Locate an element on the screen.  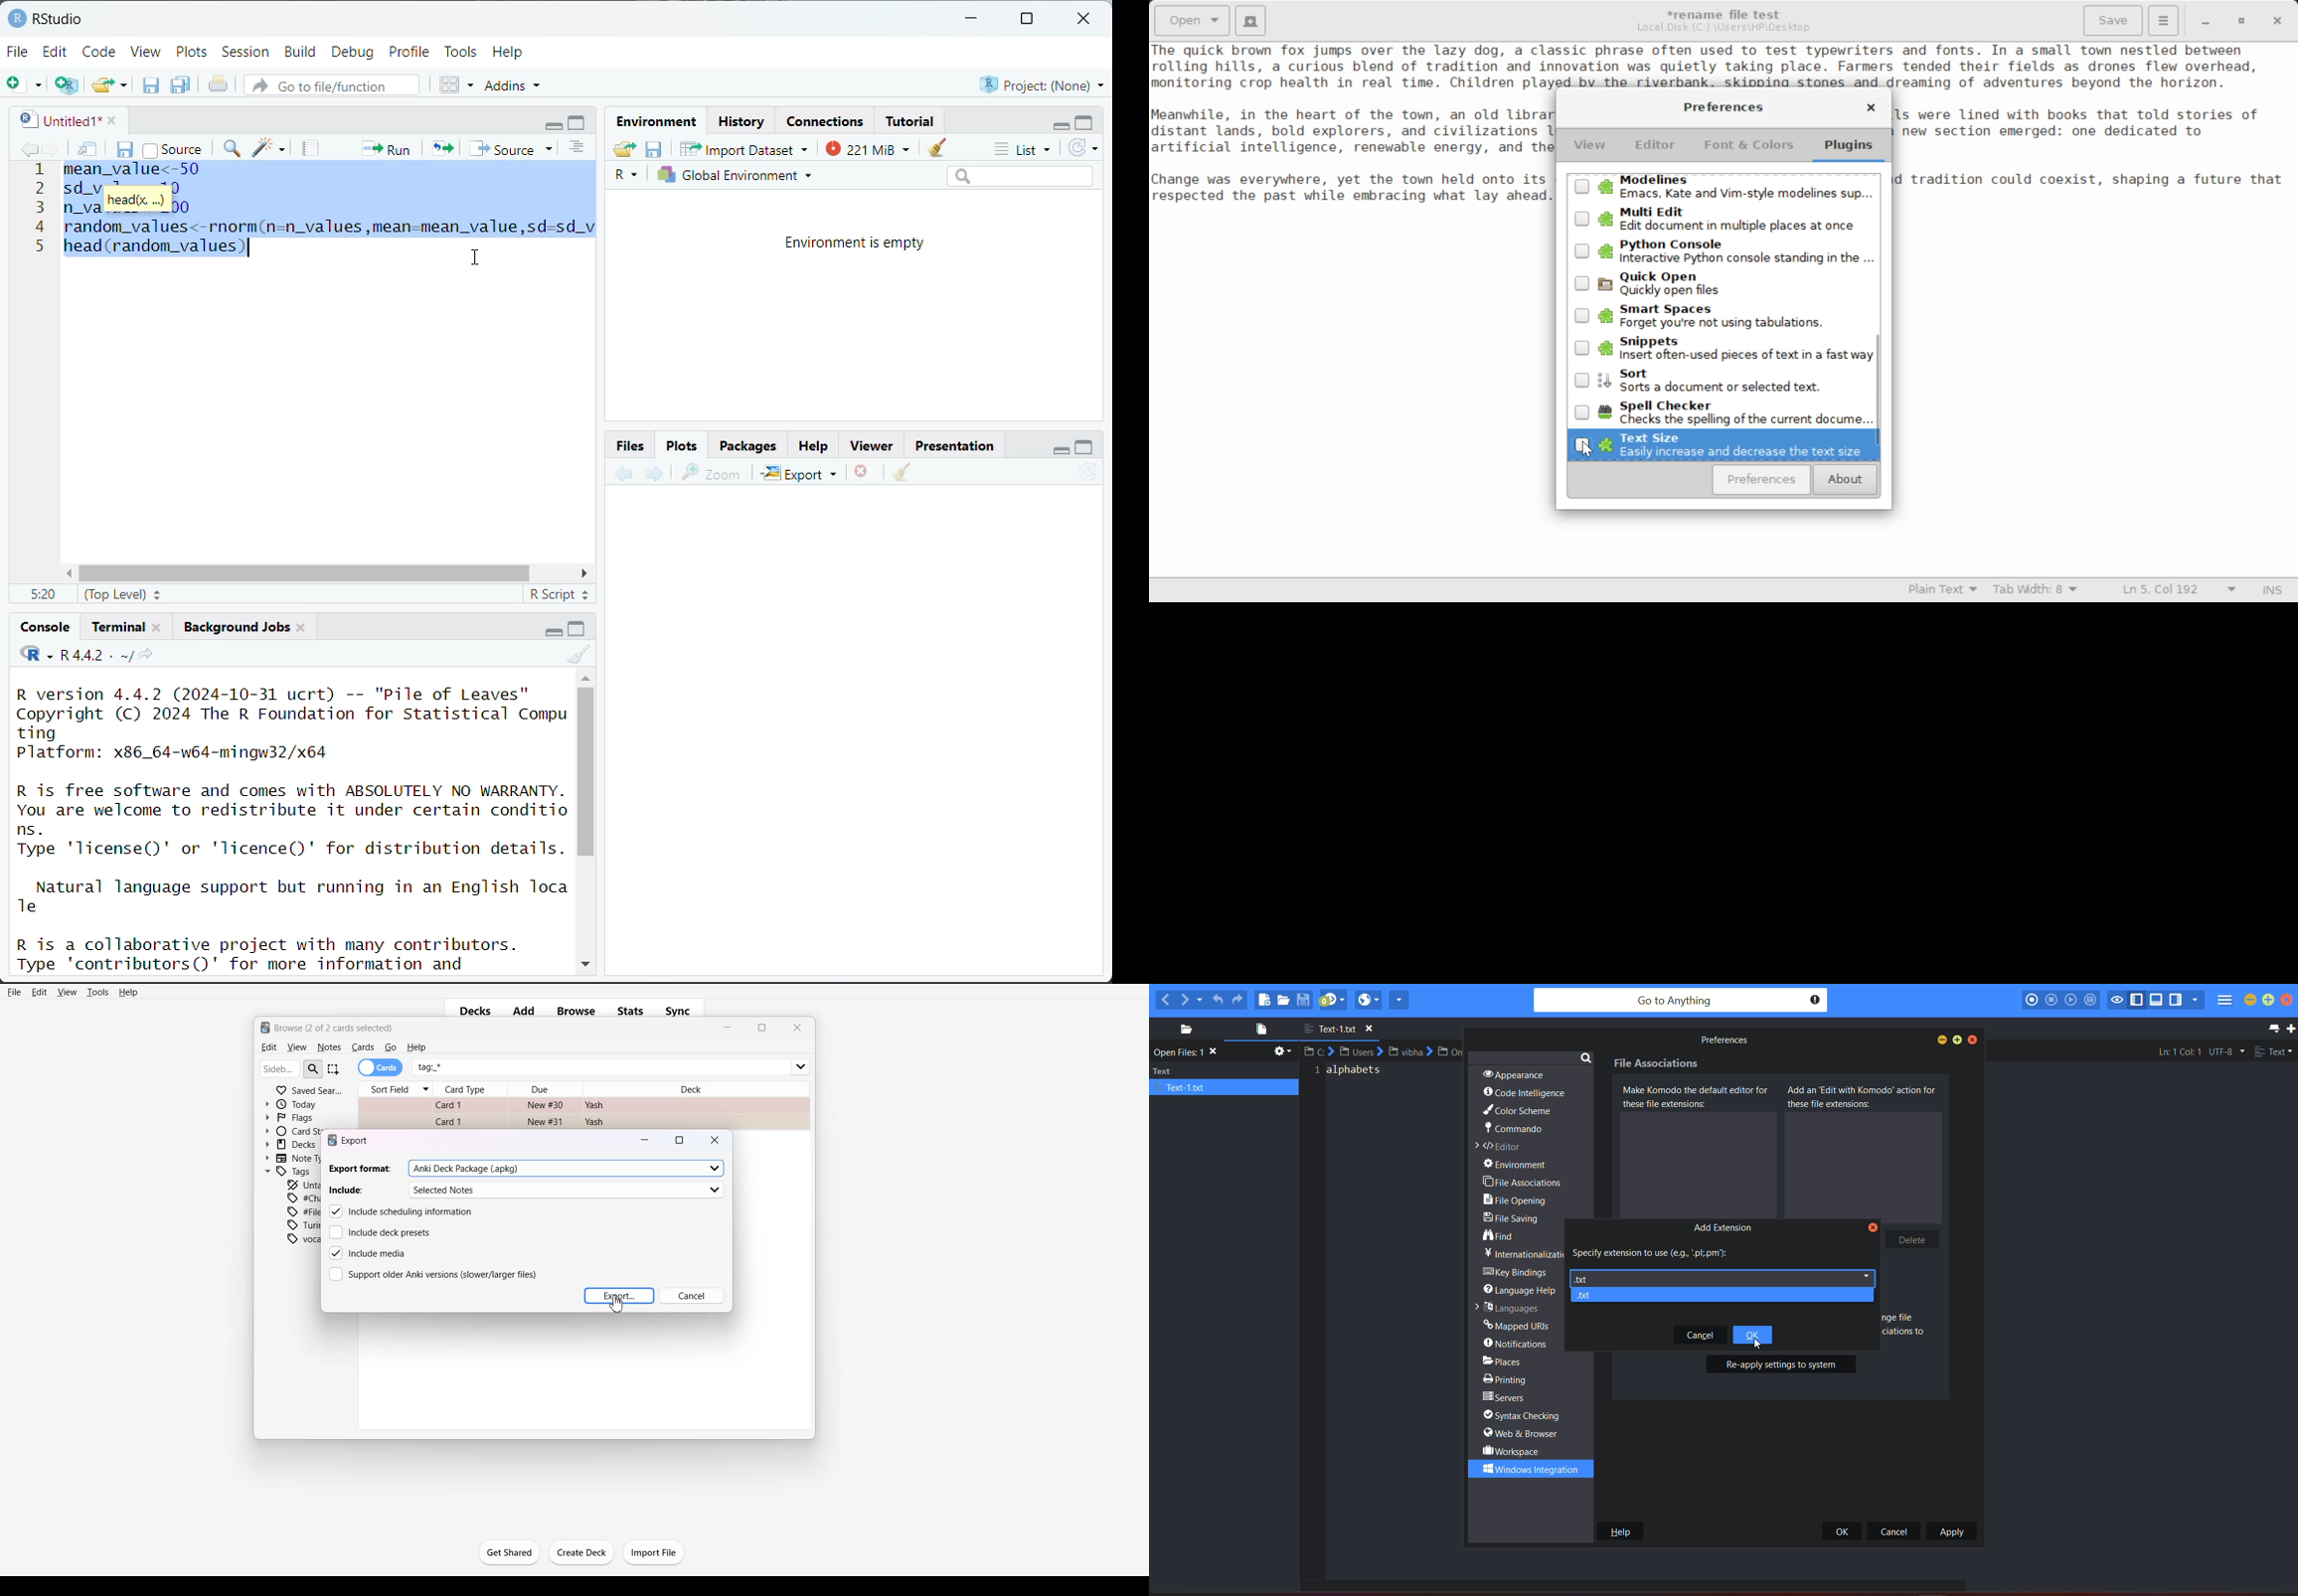
Include is located at coordinates (526, 1190).